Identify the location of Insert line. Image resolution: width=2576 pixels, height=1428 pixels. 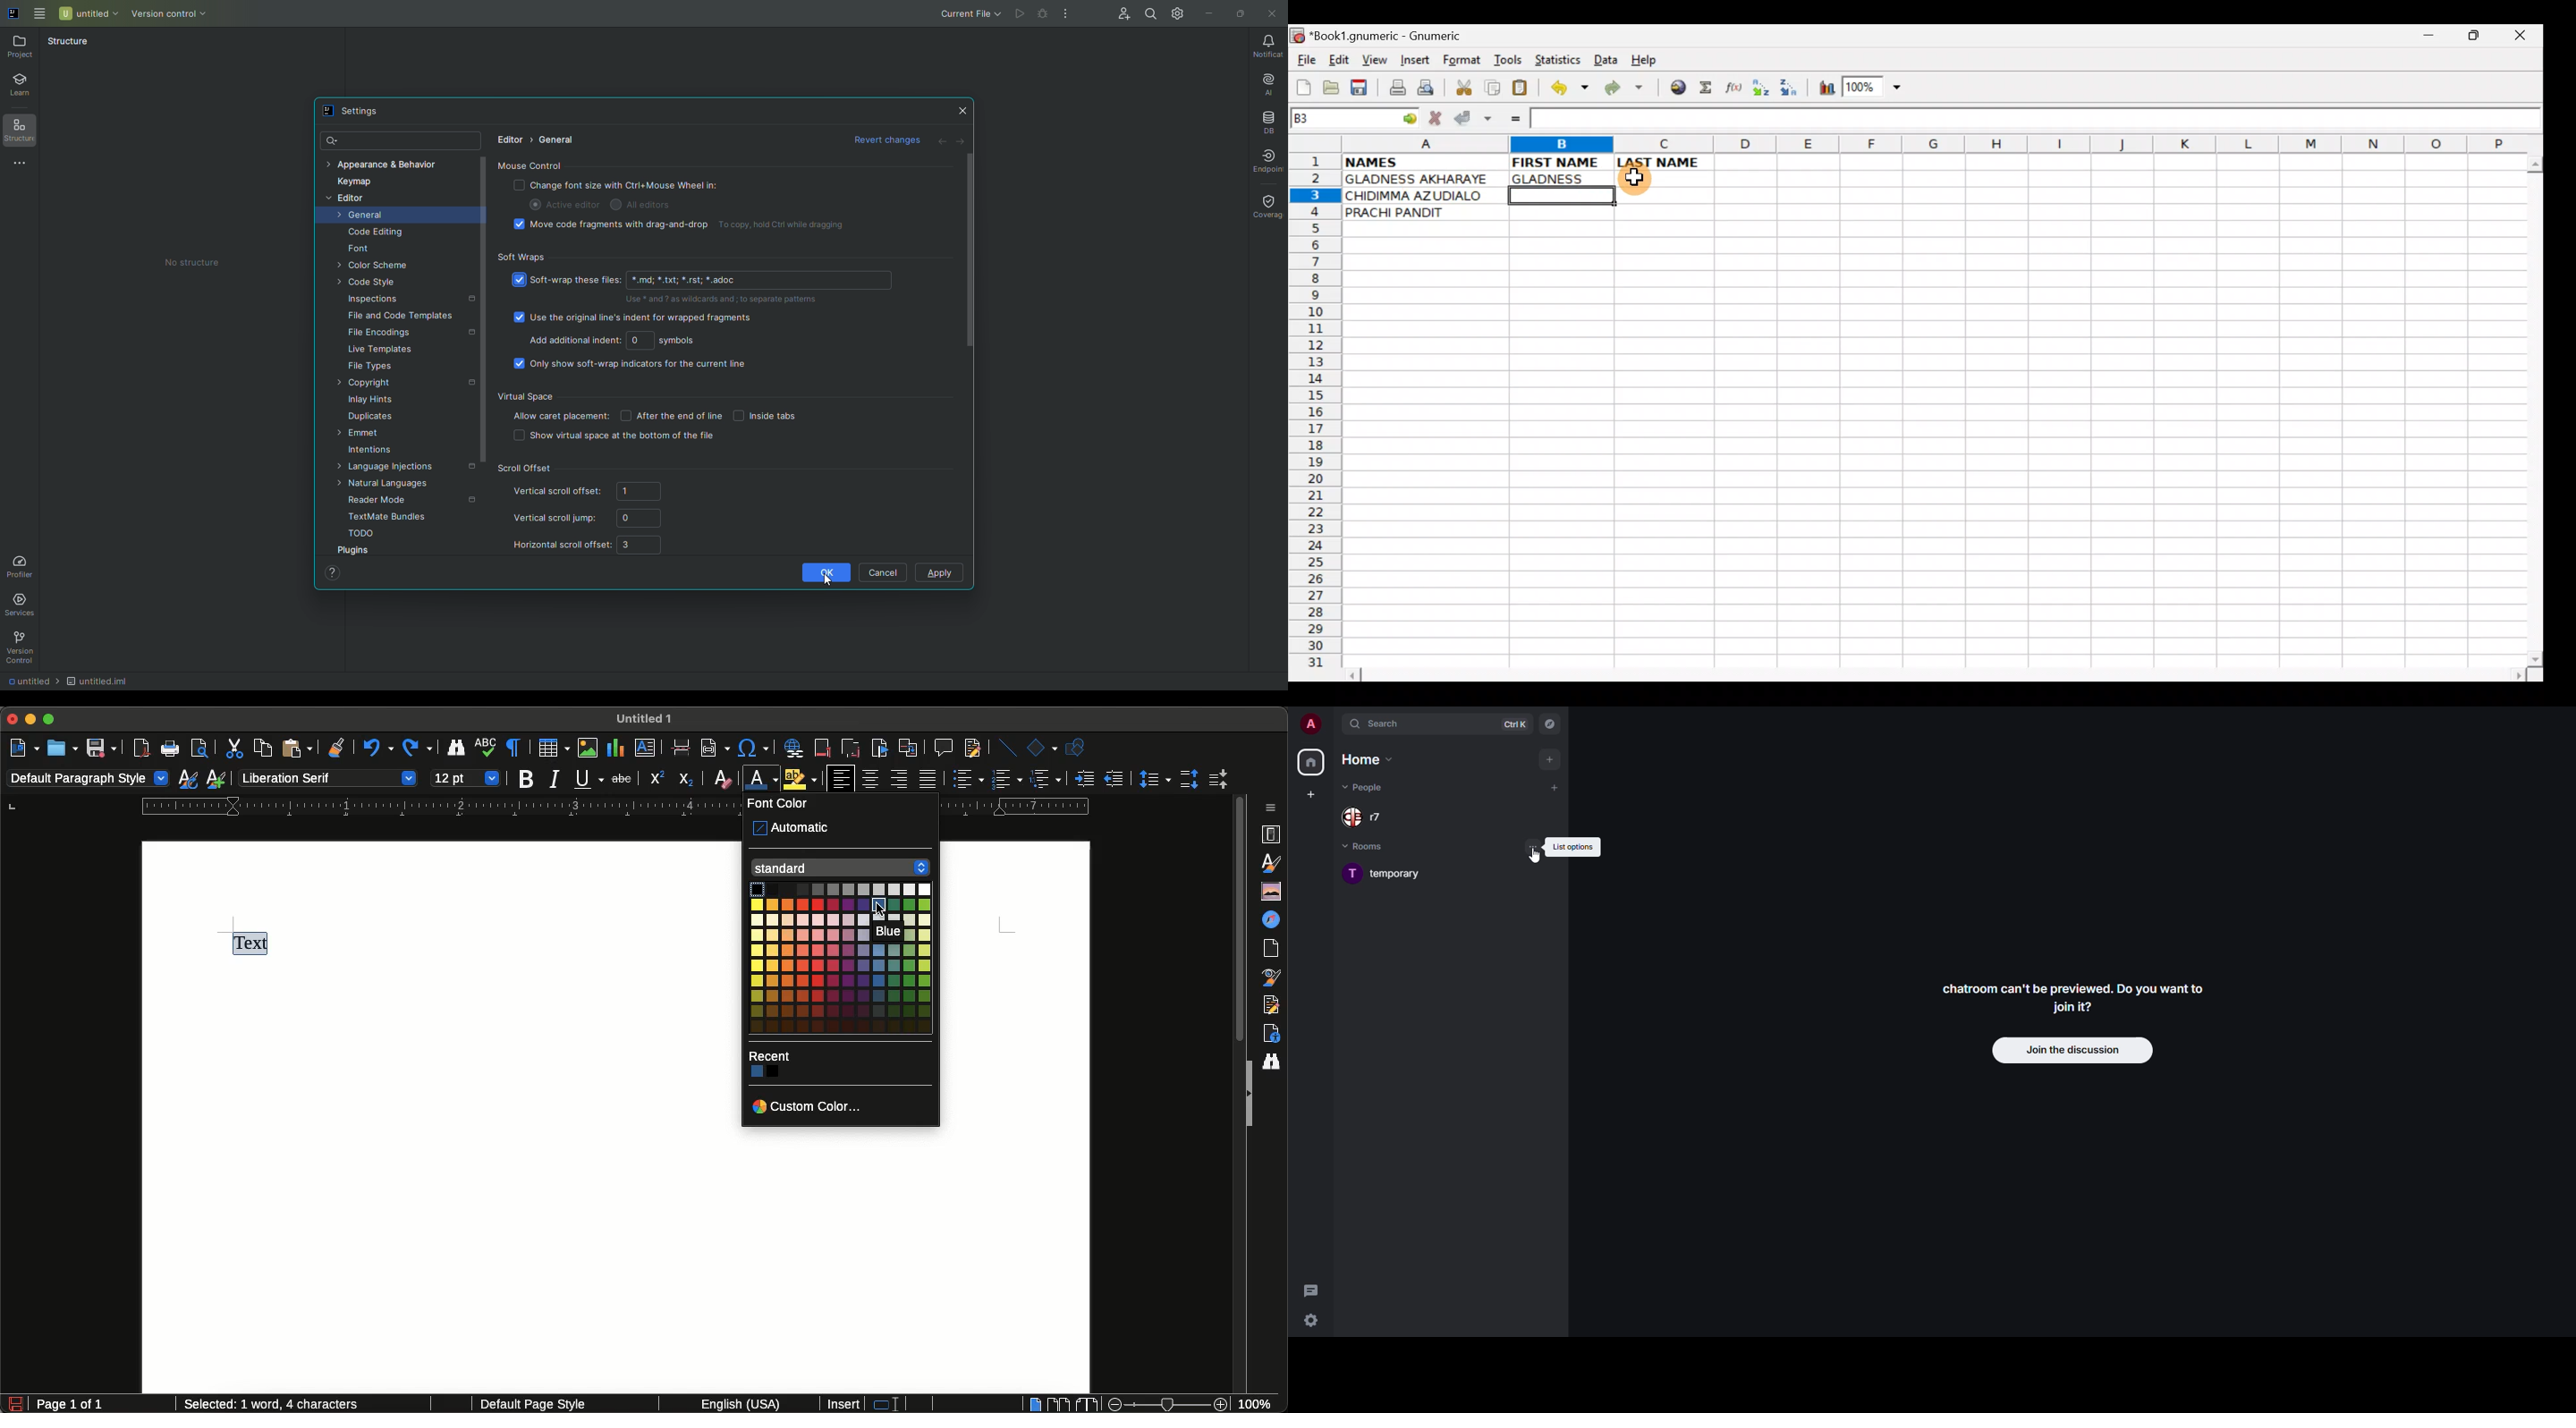
(1007, 748).